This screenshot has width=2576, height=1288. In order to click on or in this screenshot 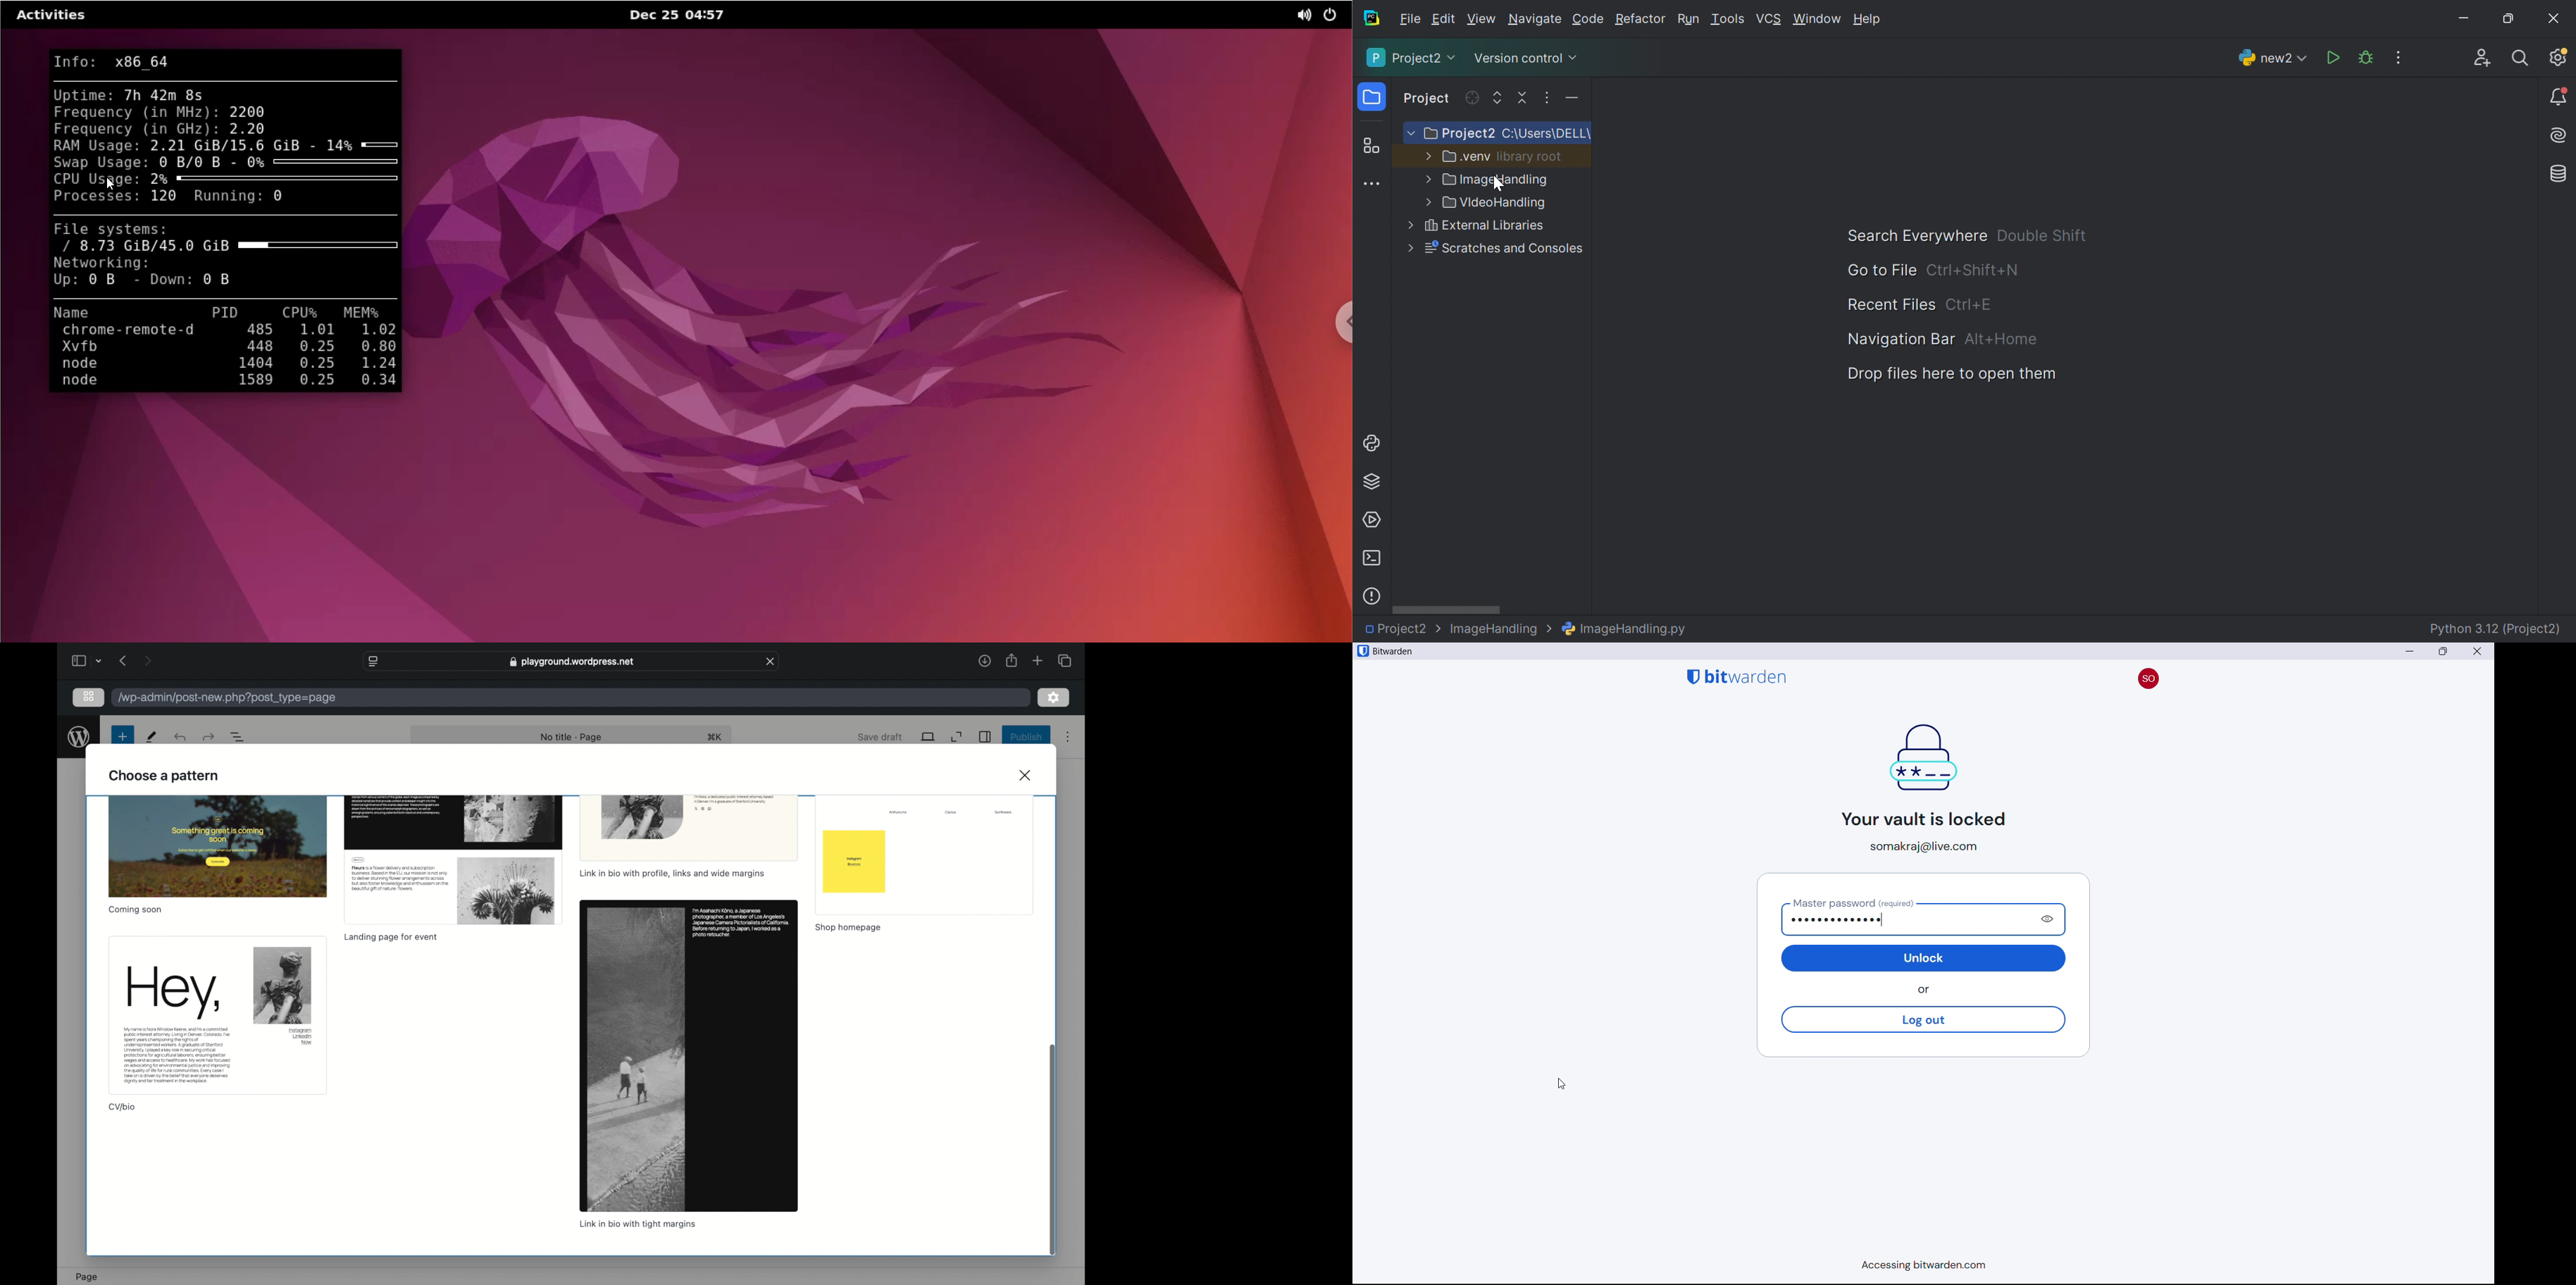, I will do `click(1927, 990)`.